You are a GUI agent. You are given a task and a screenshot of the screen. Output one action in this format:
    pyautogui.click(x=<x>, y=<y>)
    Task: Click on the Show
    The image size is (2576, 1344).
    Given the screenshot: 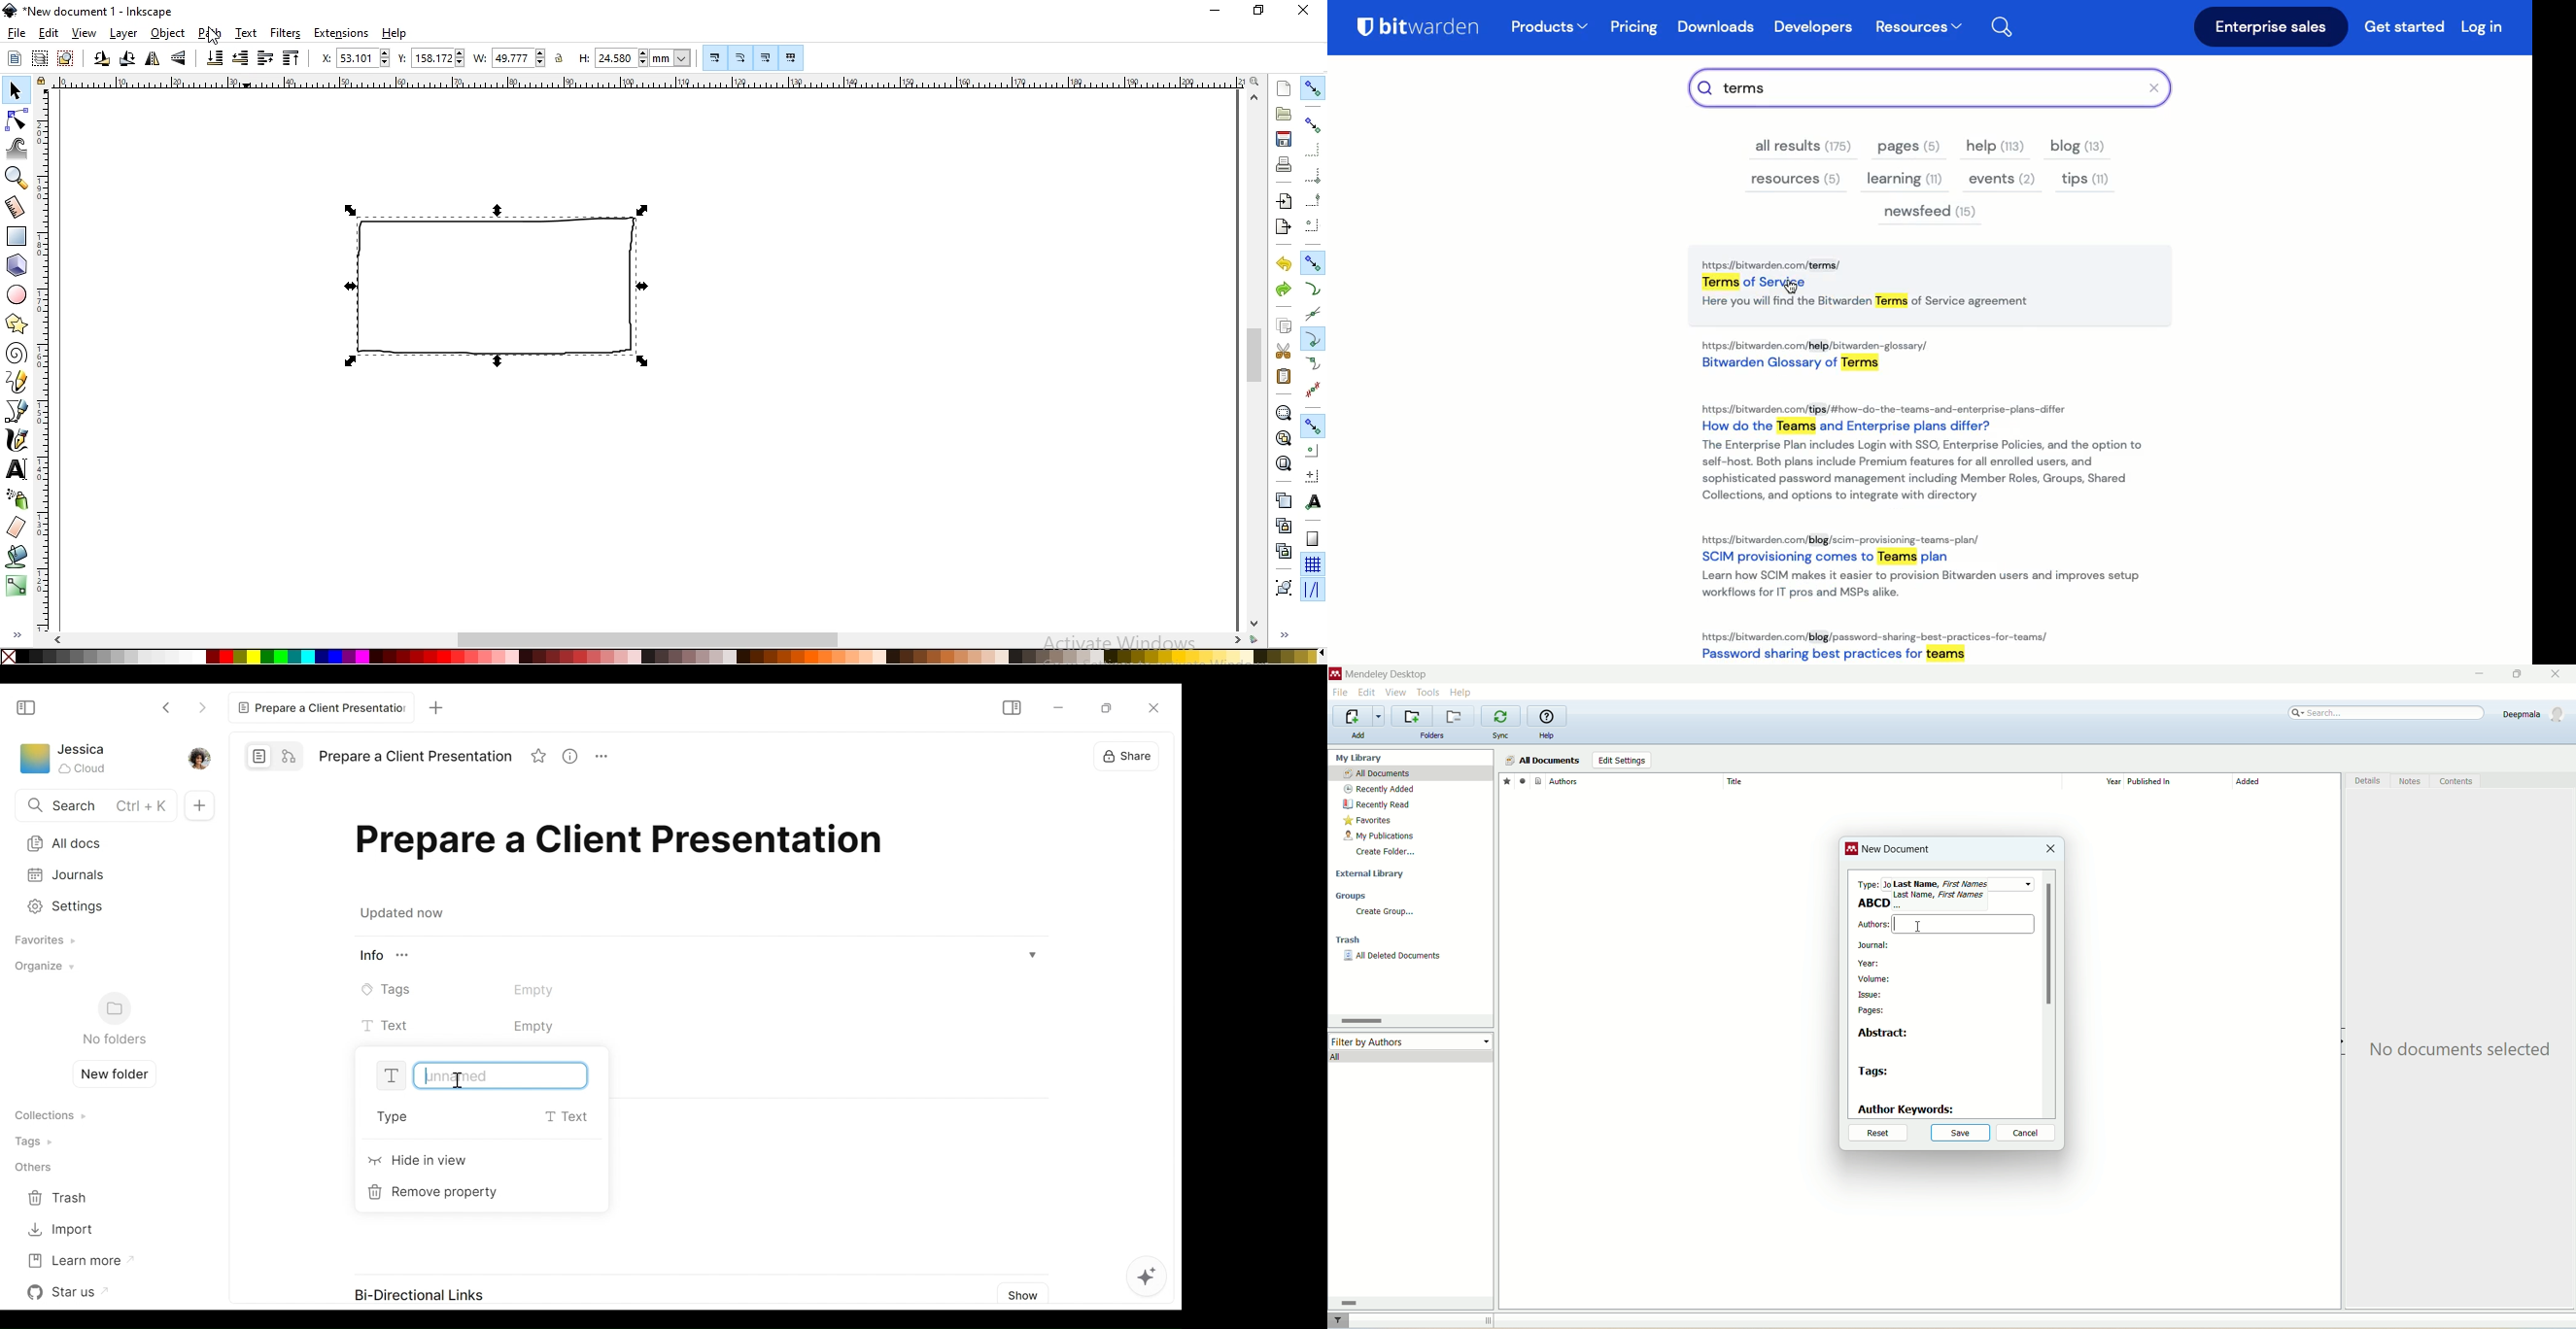 What is the action you would take?
    pyautogui.click(x=1023, y=1294)
    